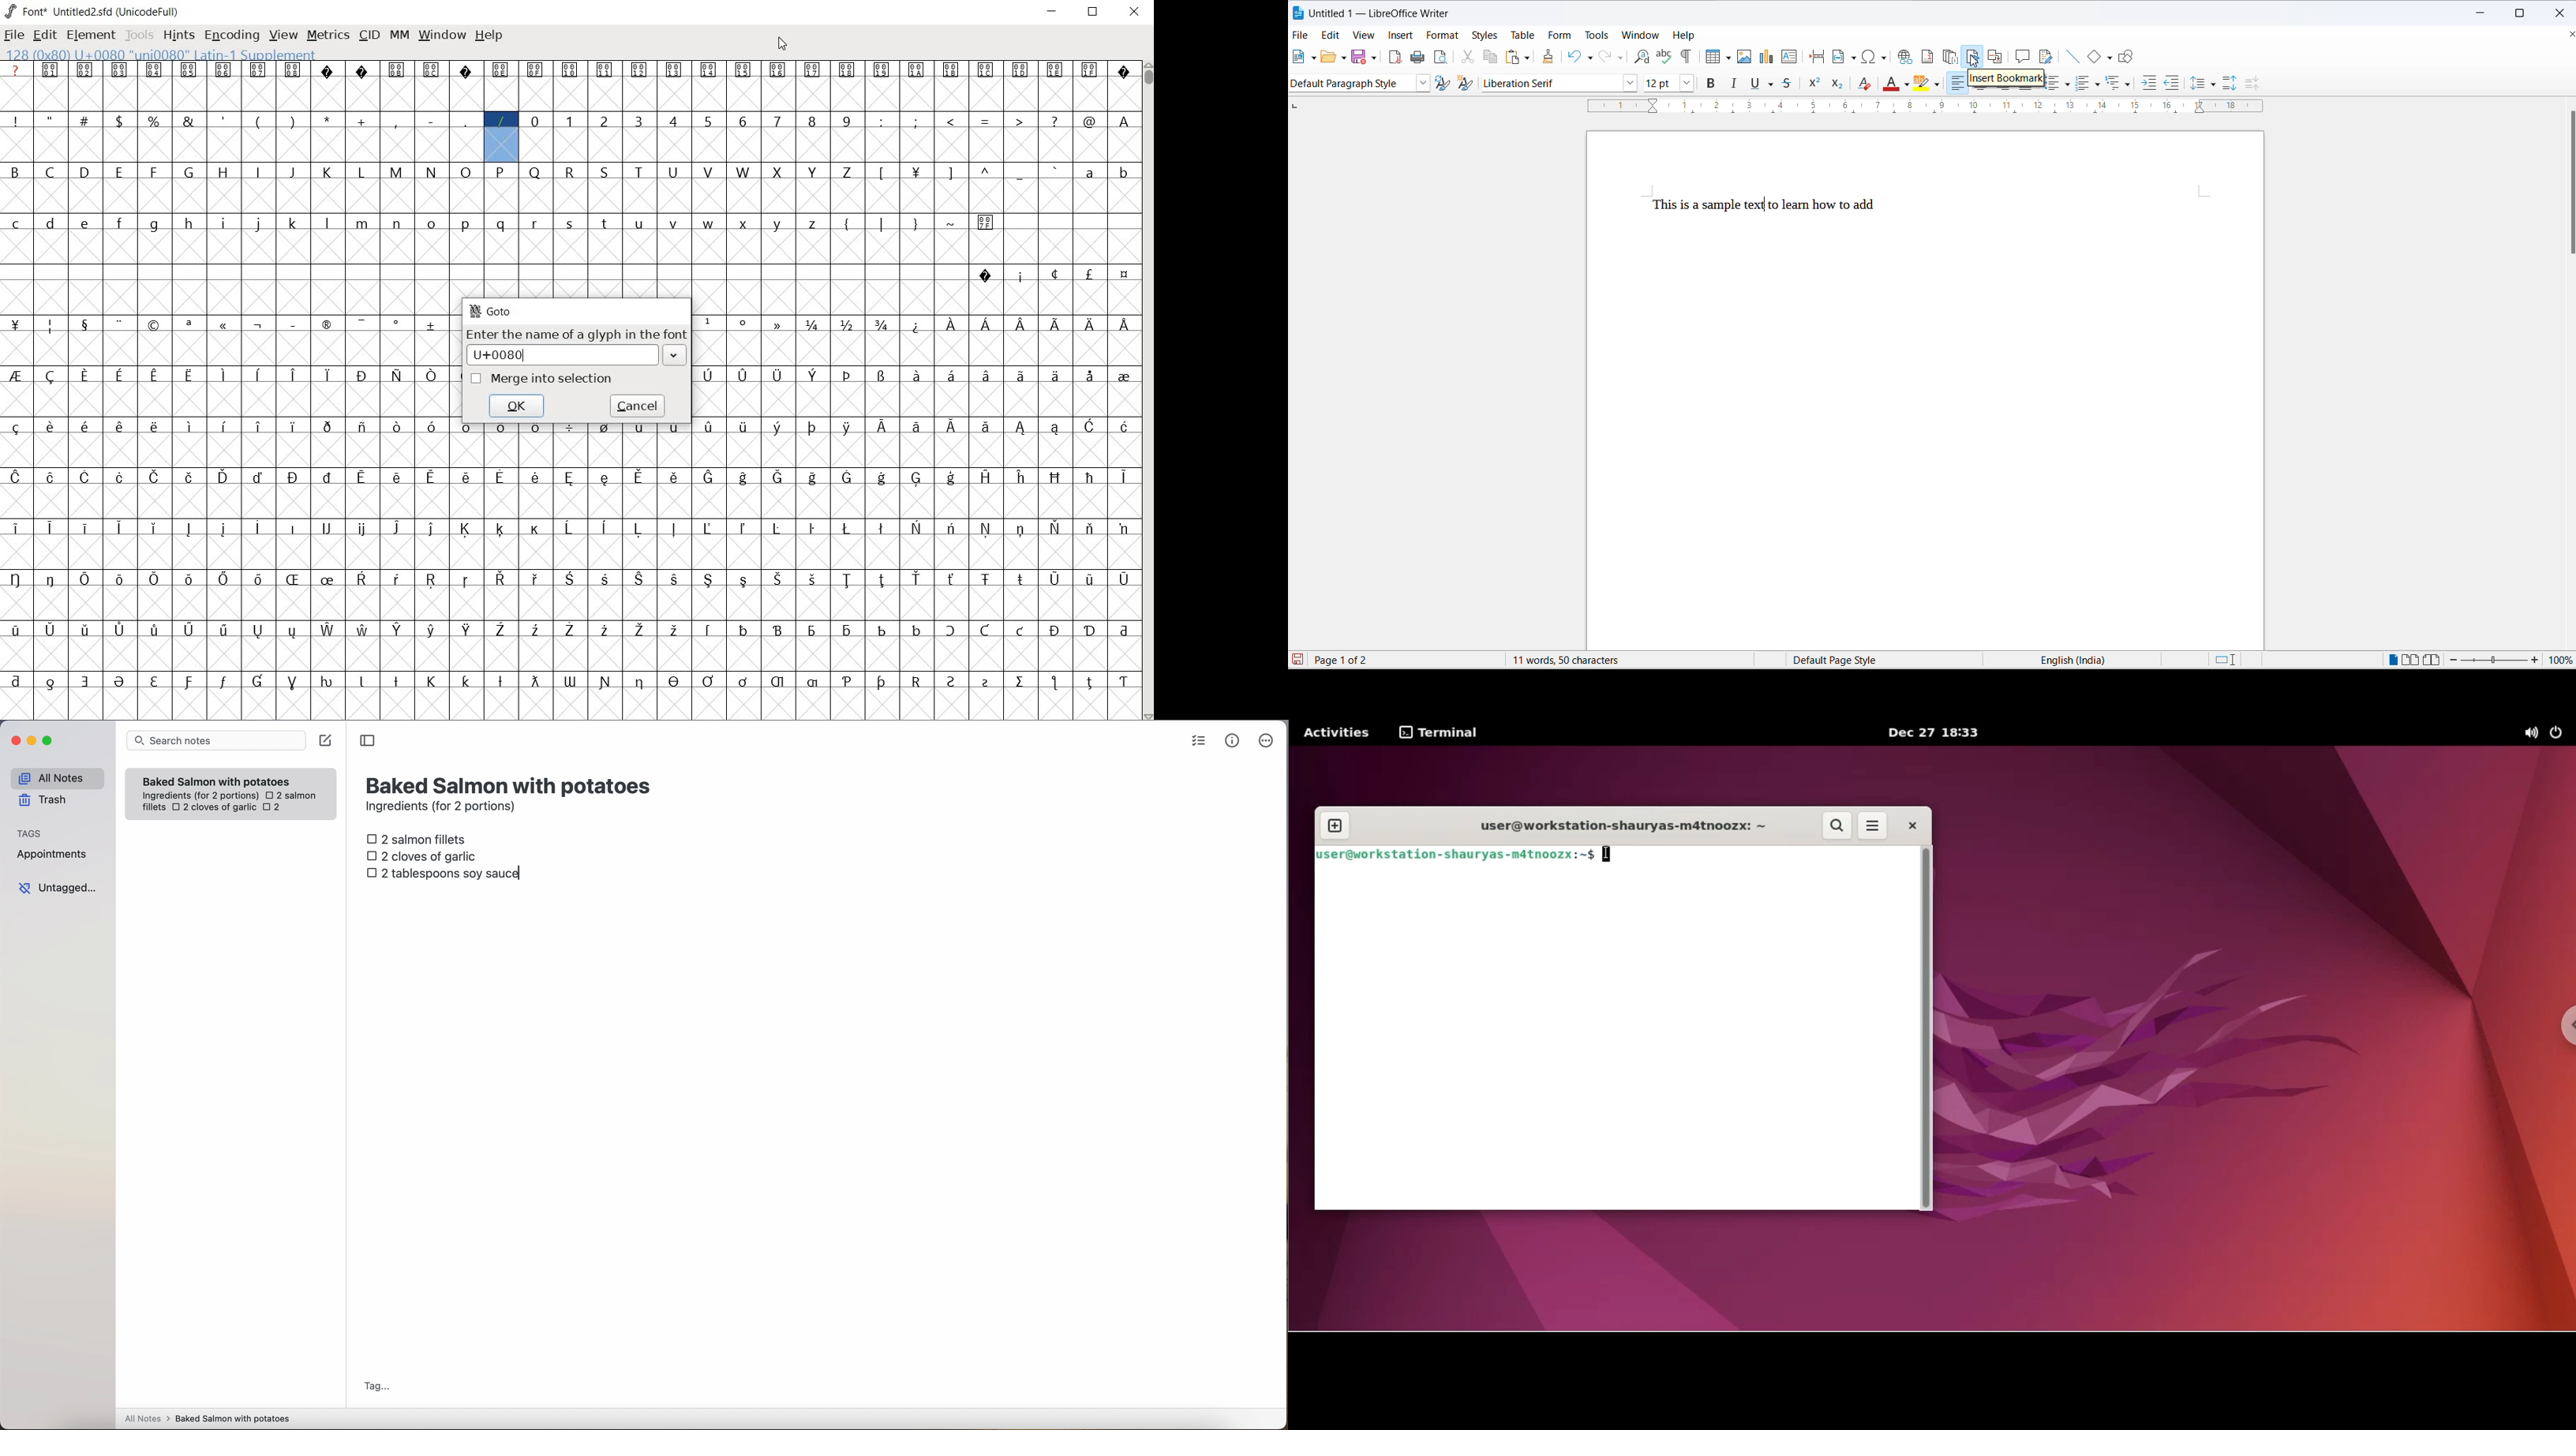 This screenshot has width=2576, height=1456. I want to click on redo  options, so click(1621, 57).